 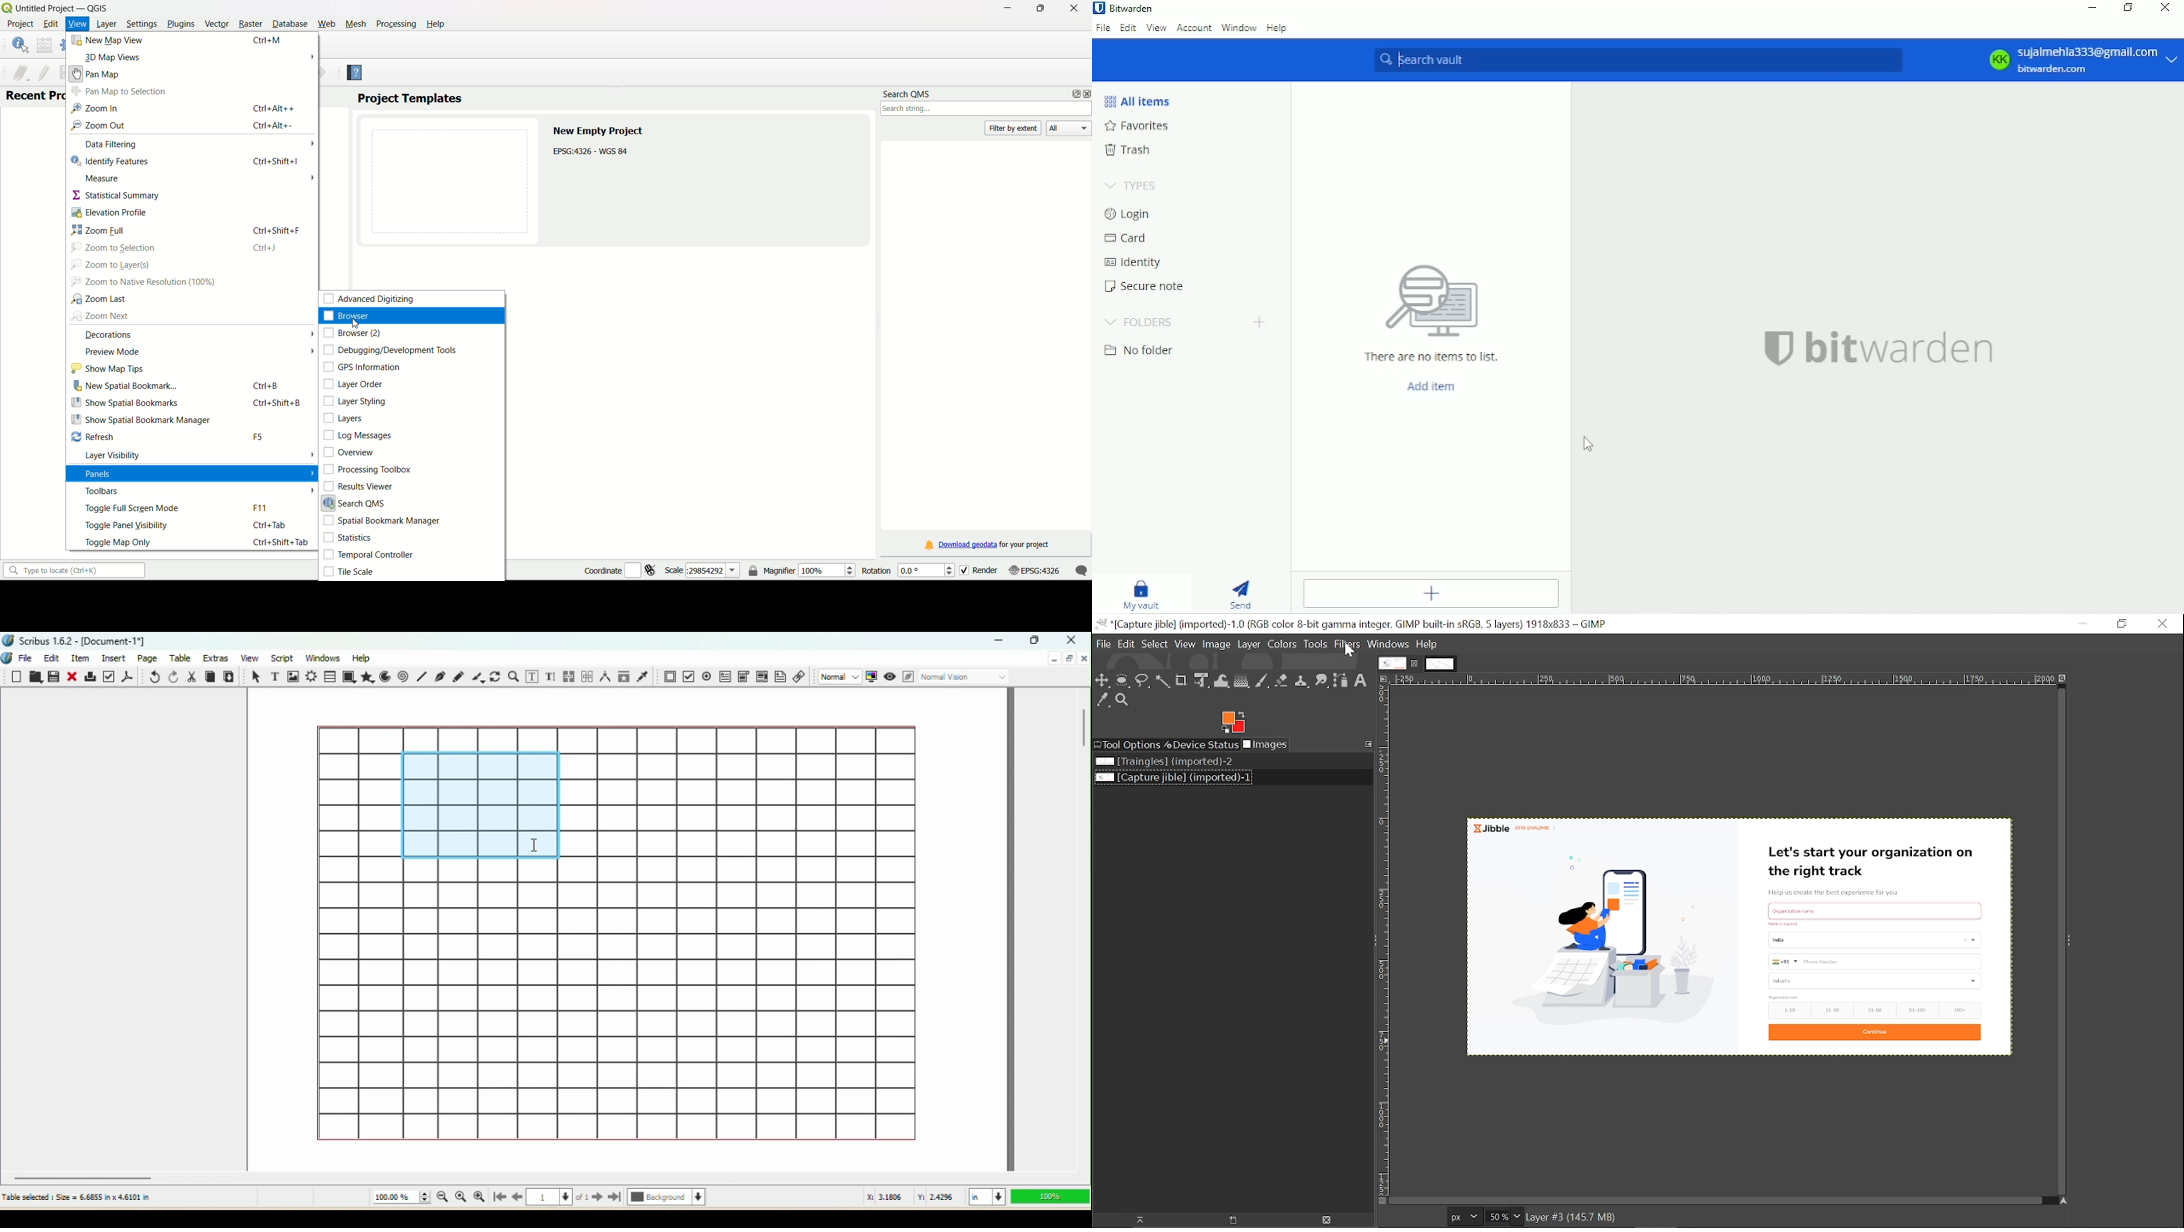 I want to click on sujaimehla333@gmall.com  bitwarden.com, so click(x=2084, y=59).